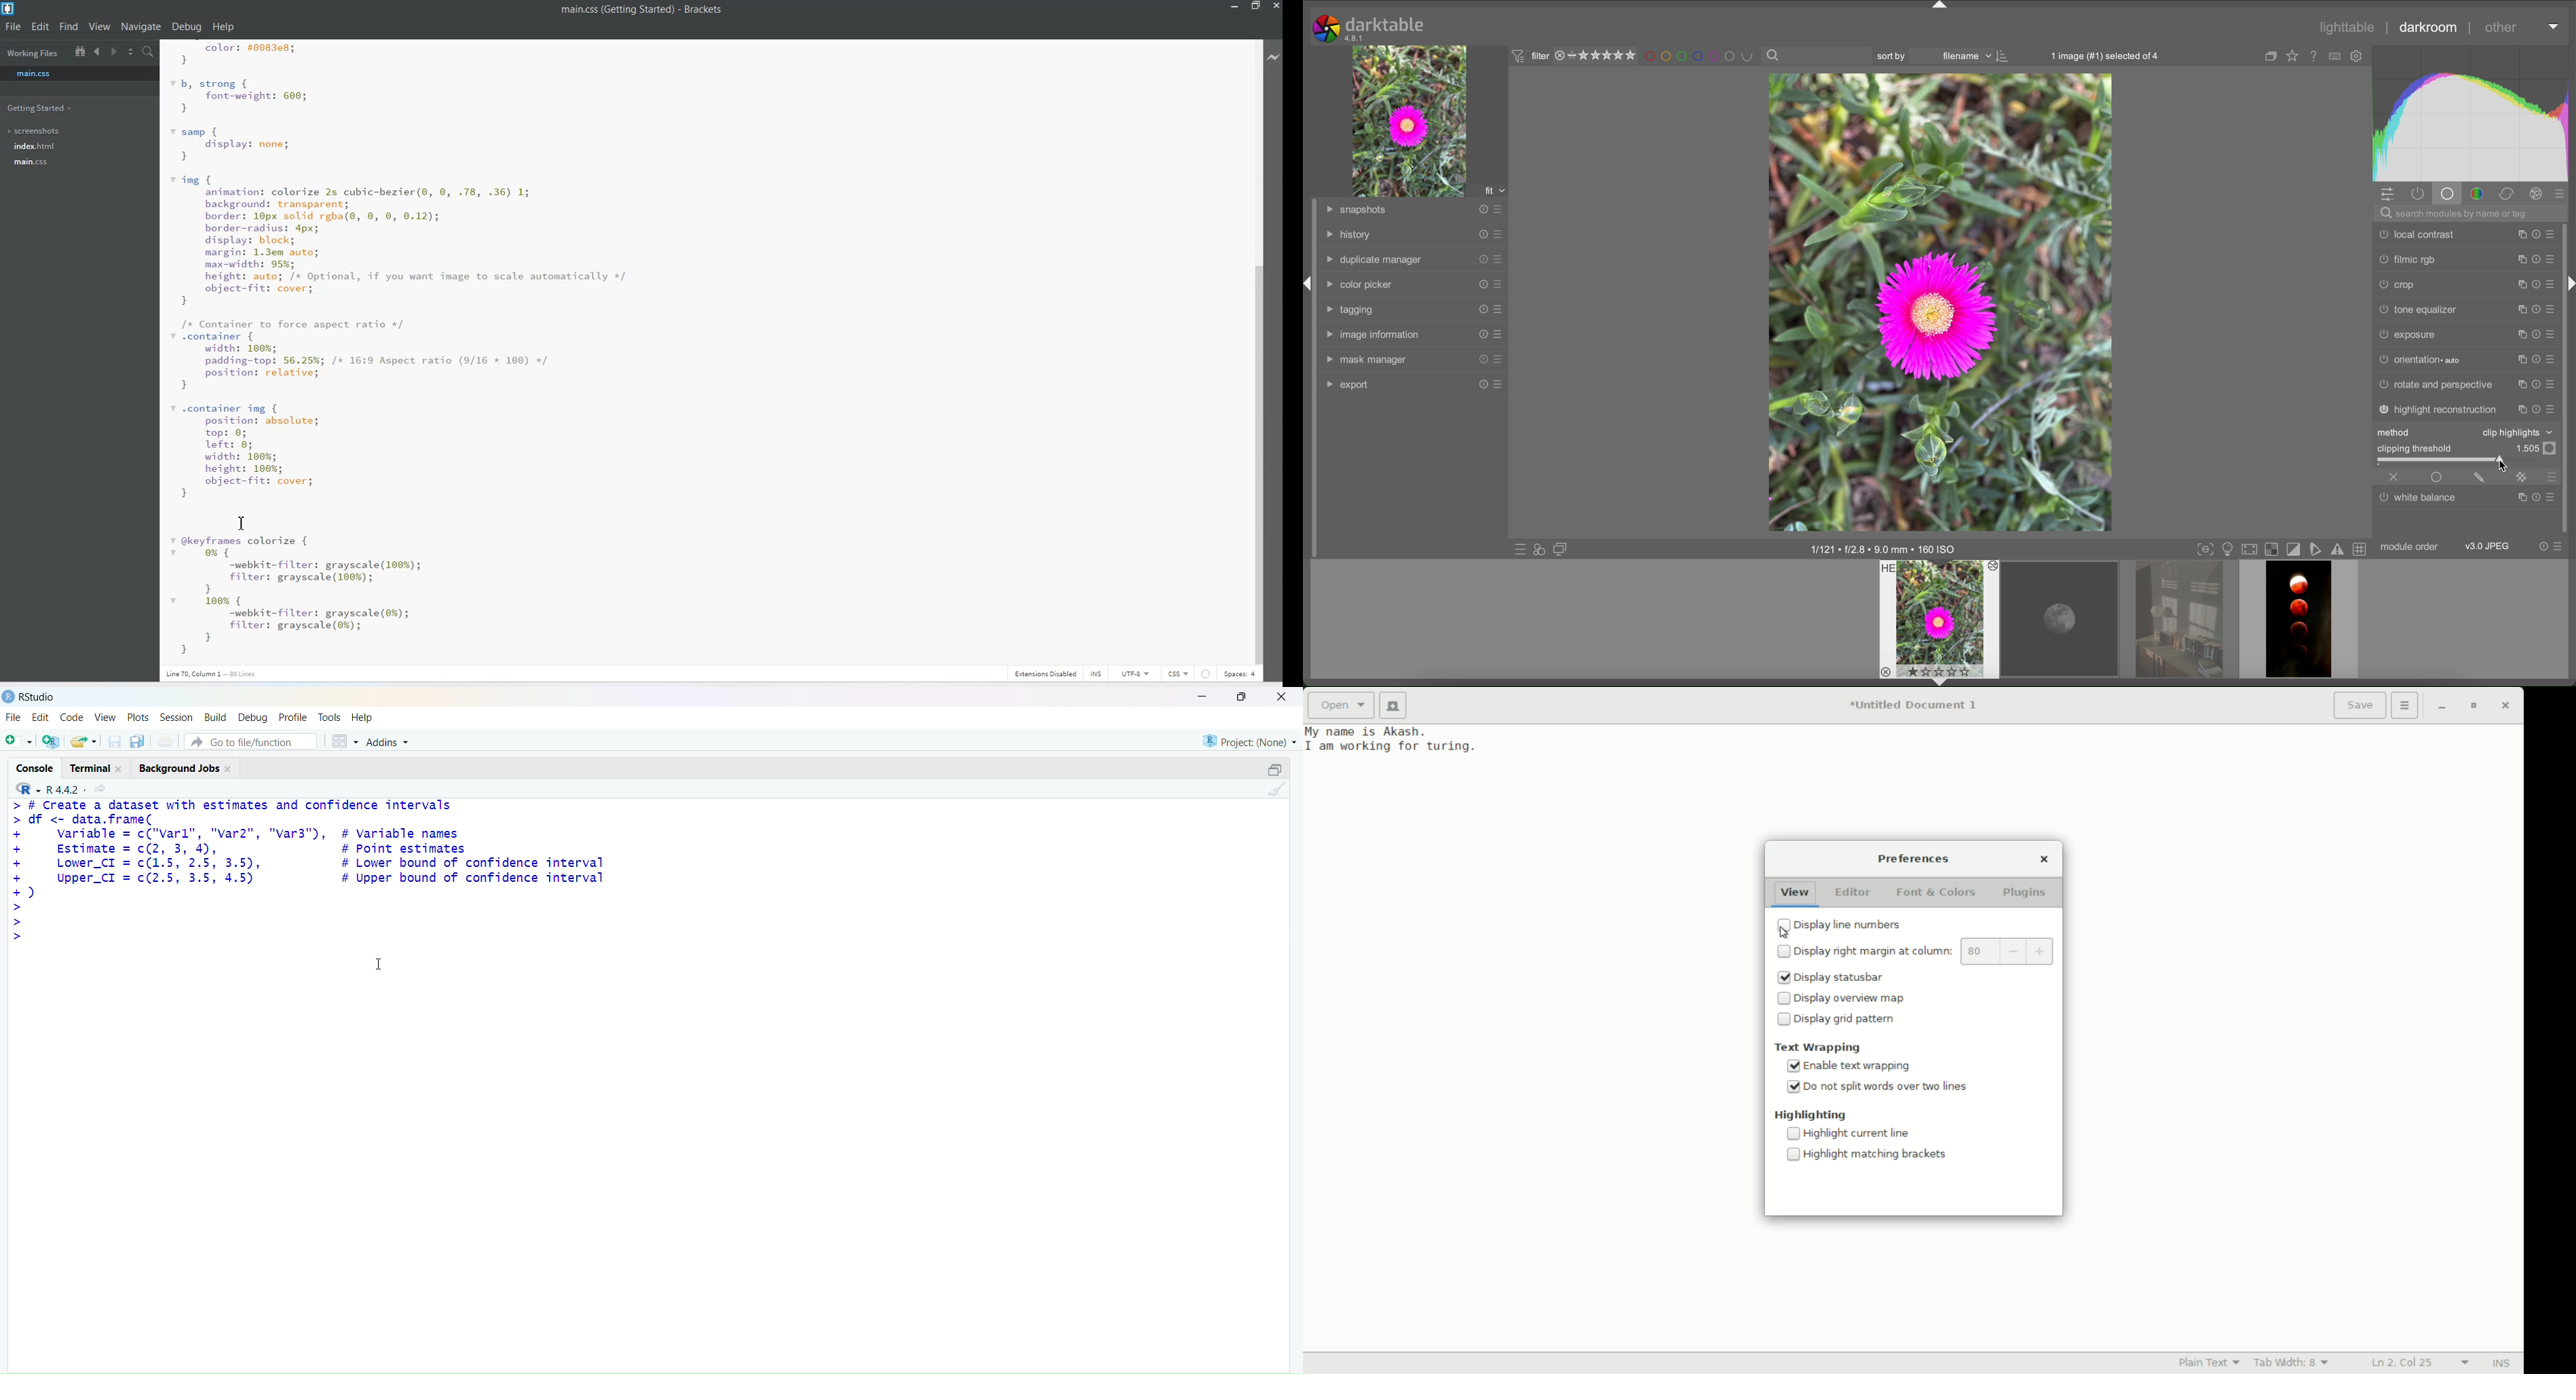  I want to click on I am working for turing., so click(1393, 747).